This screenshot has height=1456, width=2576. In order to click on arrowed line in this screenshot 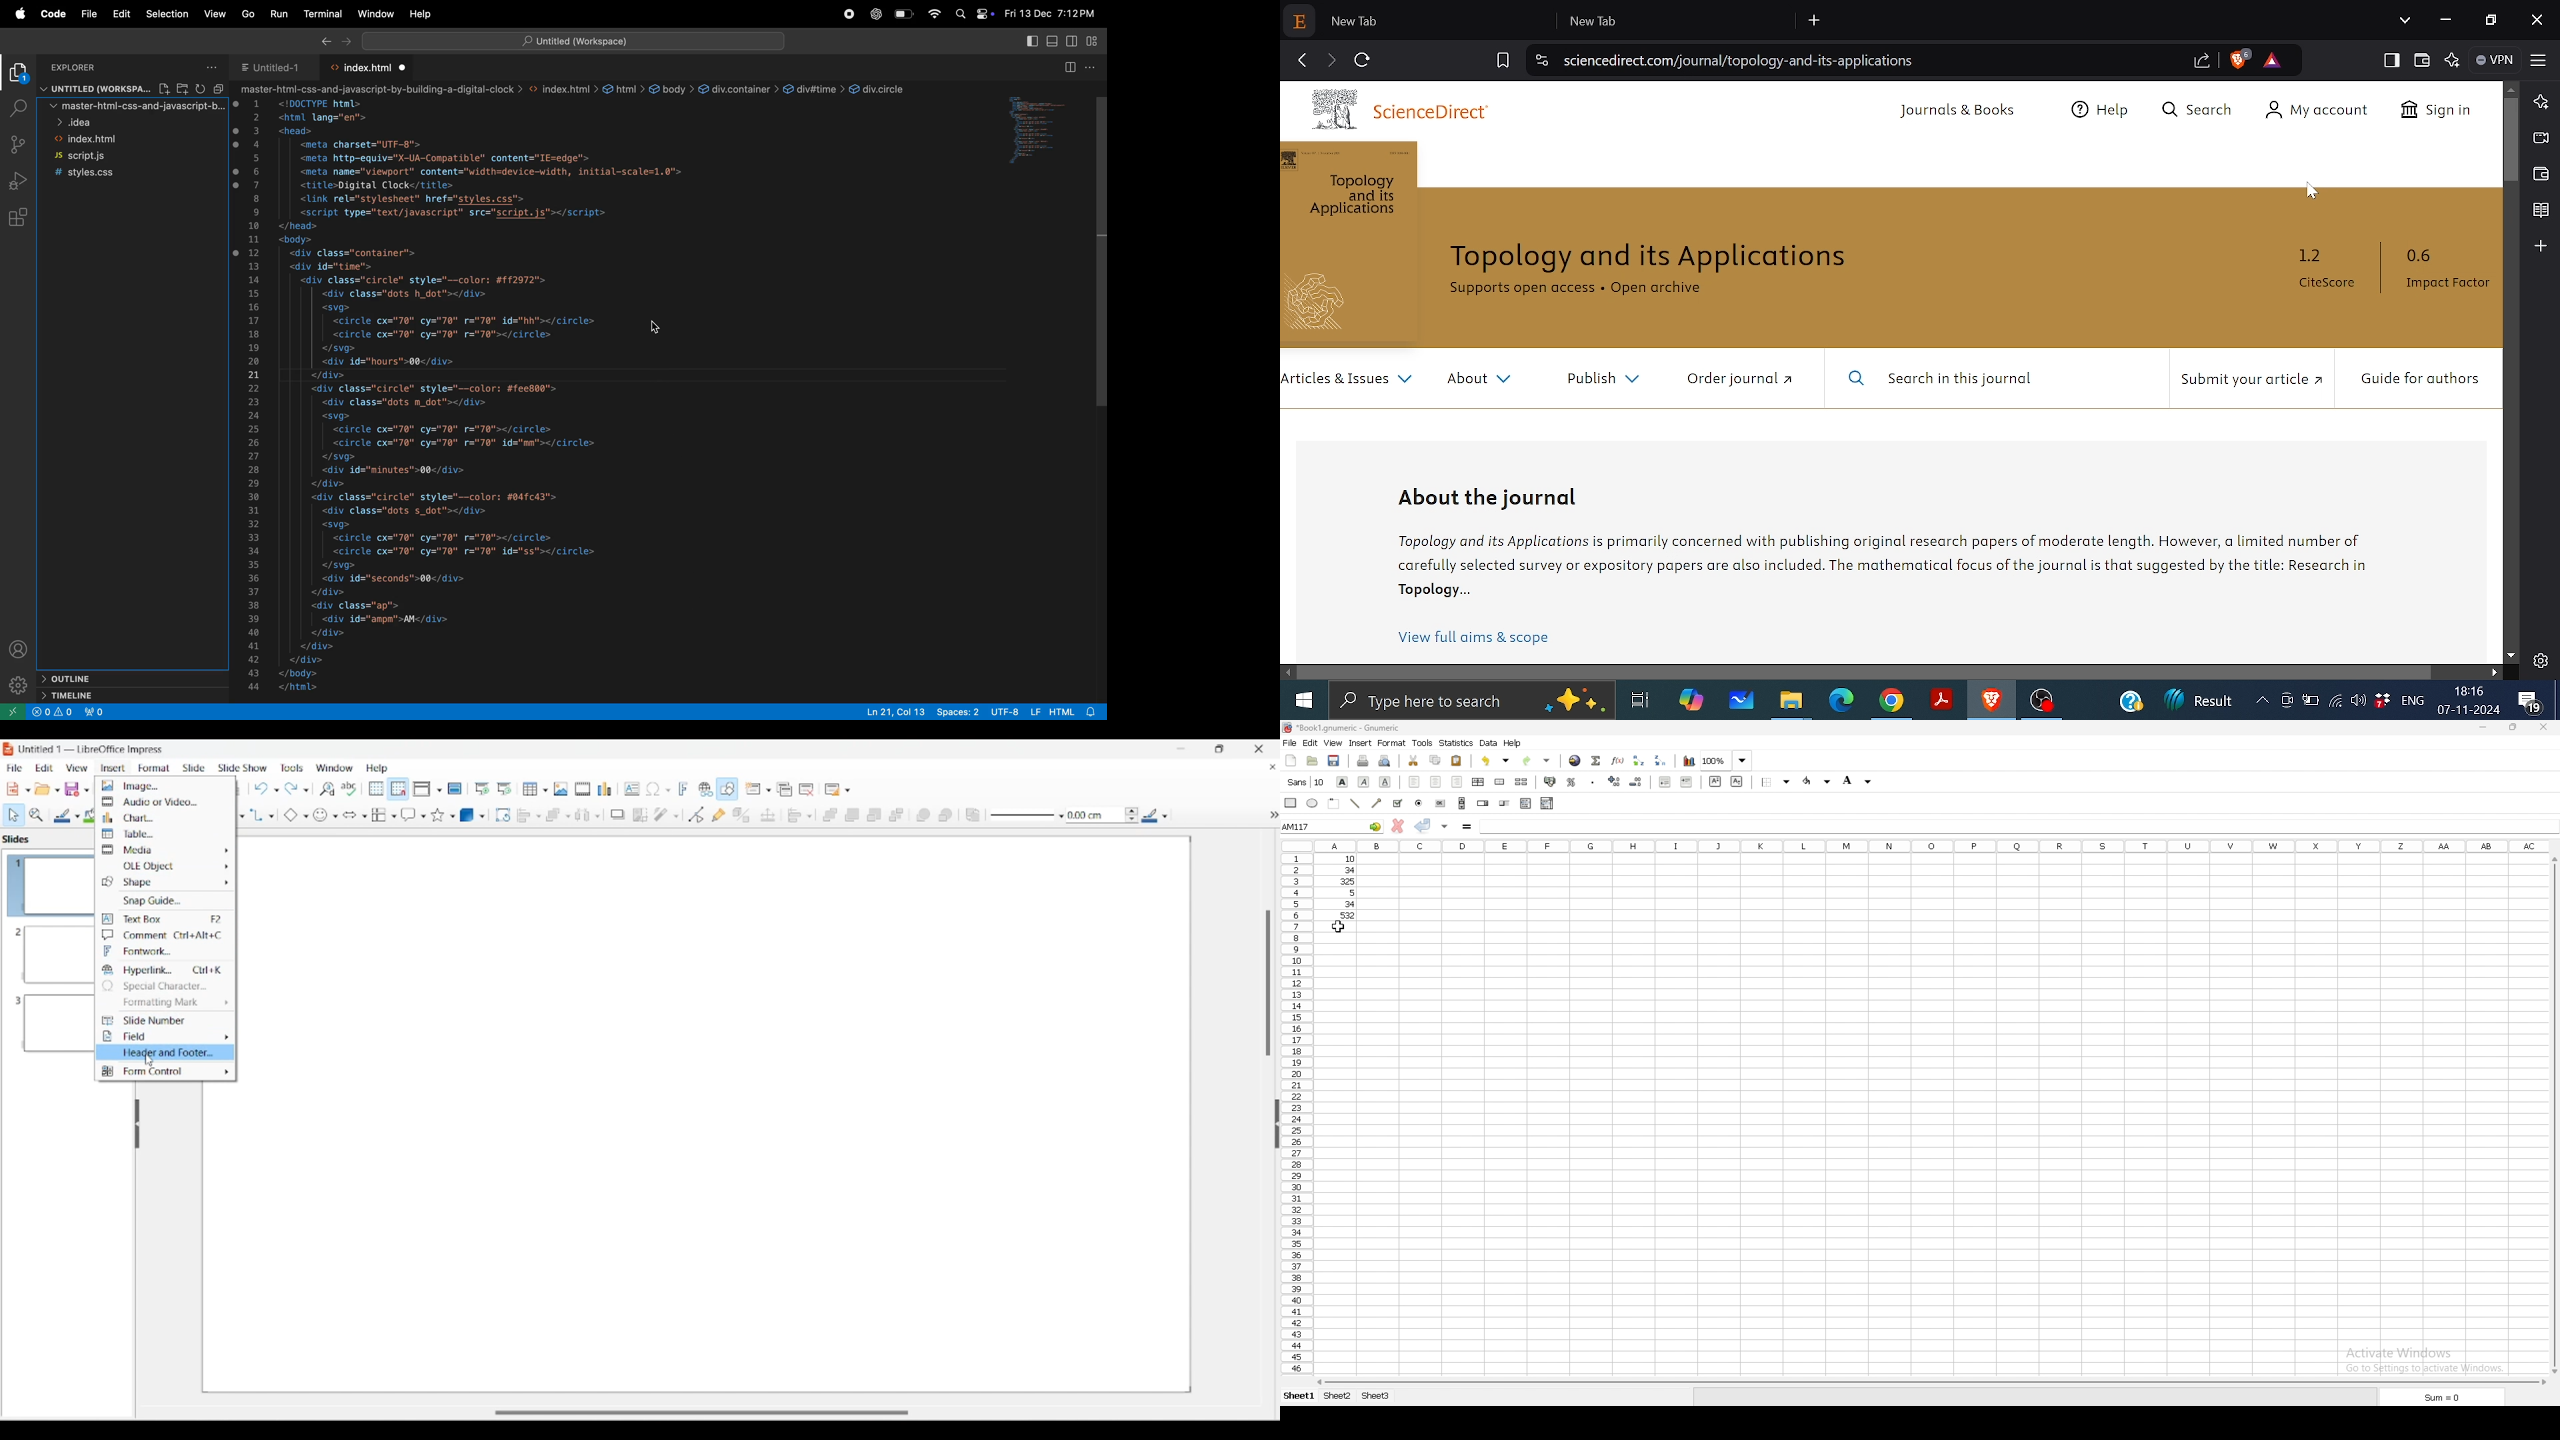, I will do `click(1377, 803)`.